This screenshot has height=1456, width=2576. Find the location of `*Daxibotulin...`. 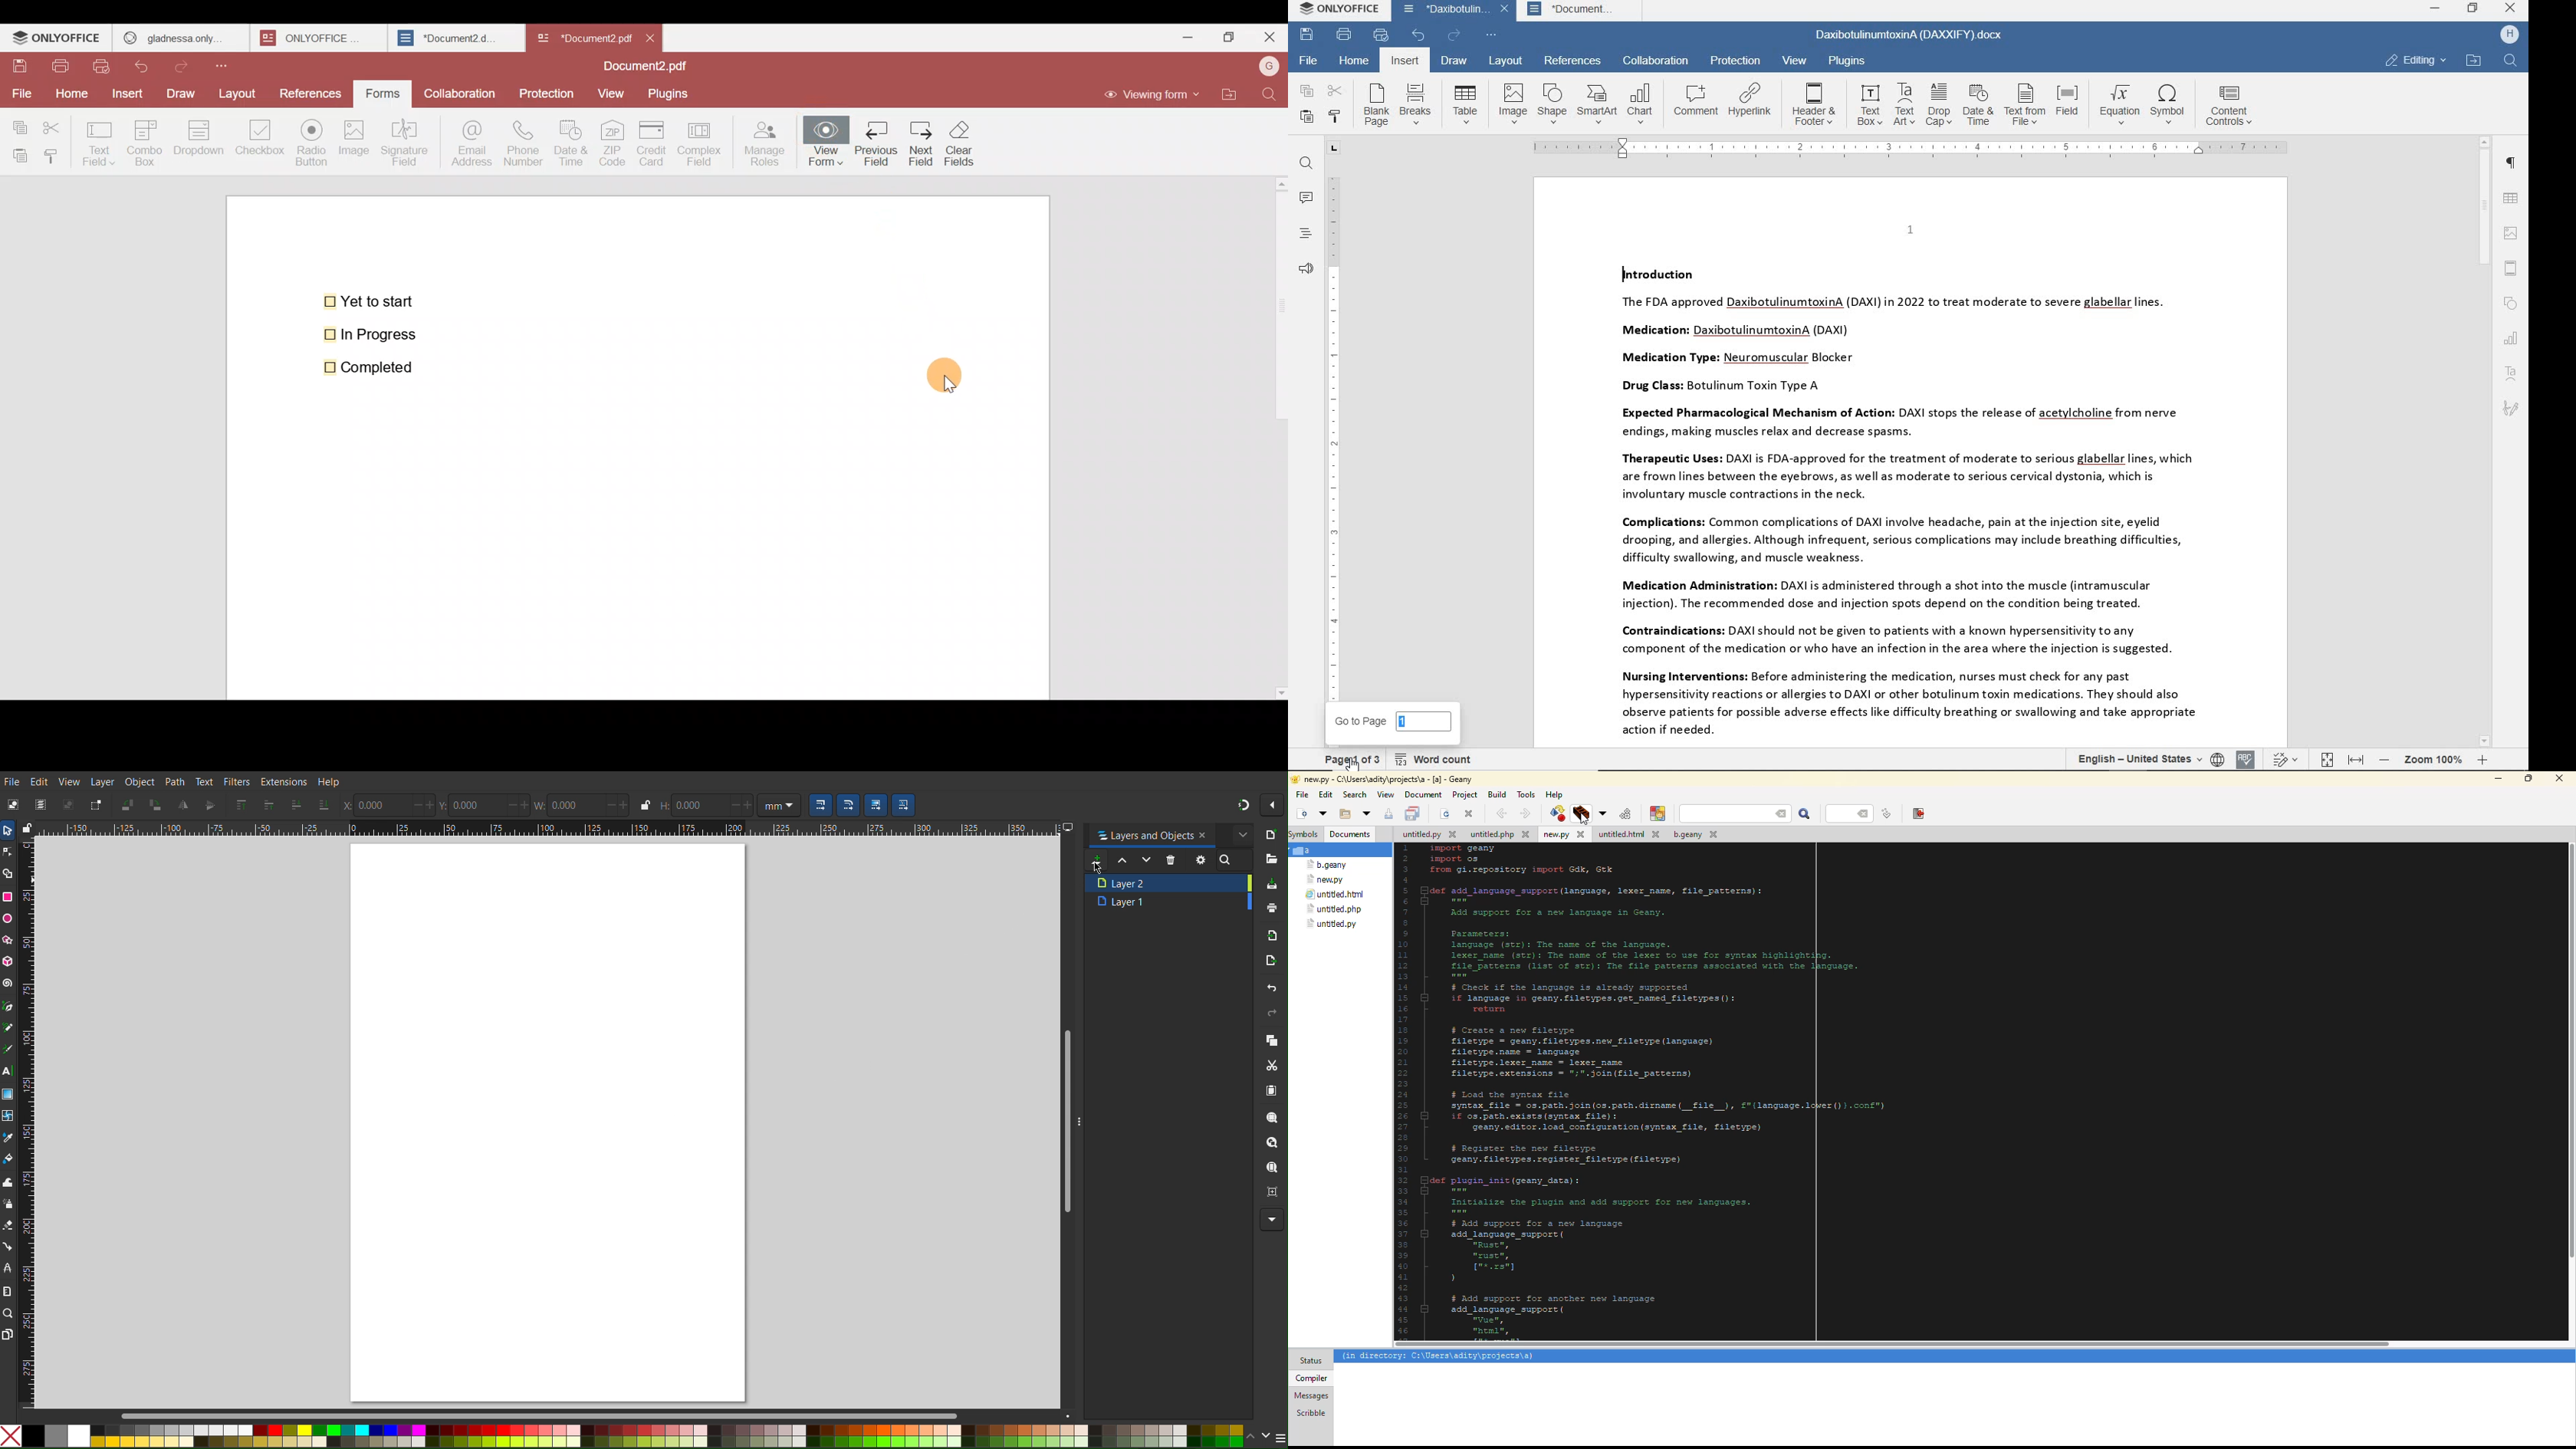

*Daxibotulin... is located at coordinates (1442, 11).